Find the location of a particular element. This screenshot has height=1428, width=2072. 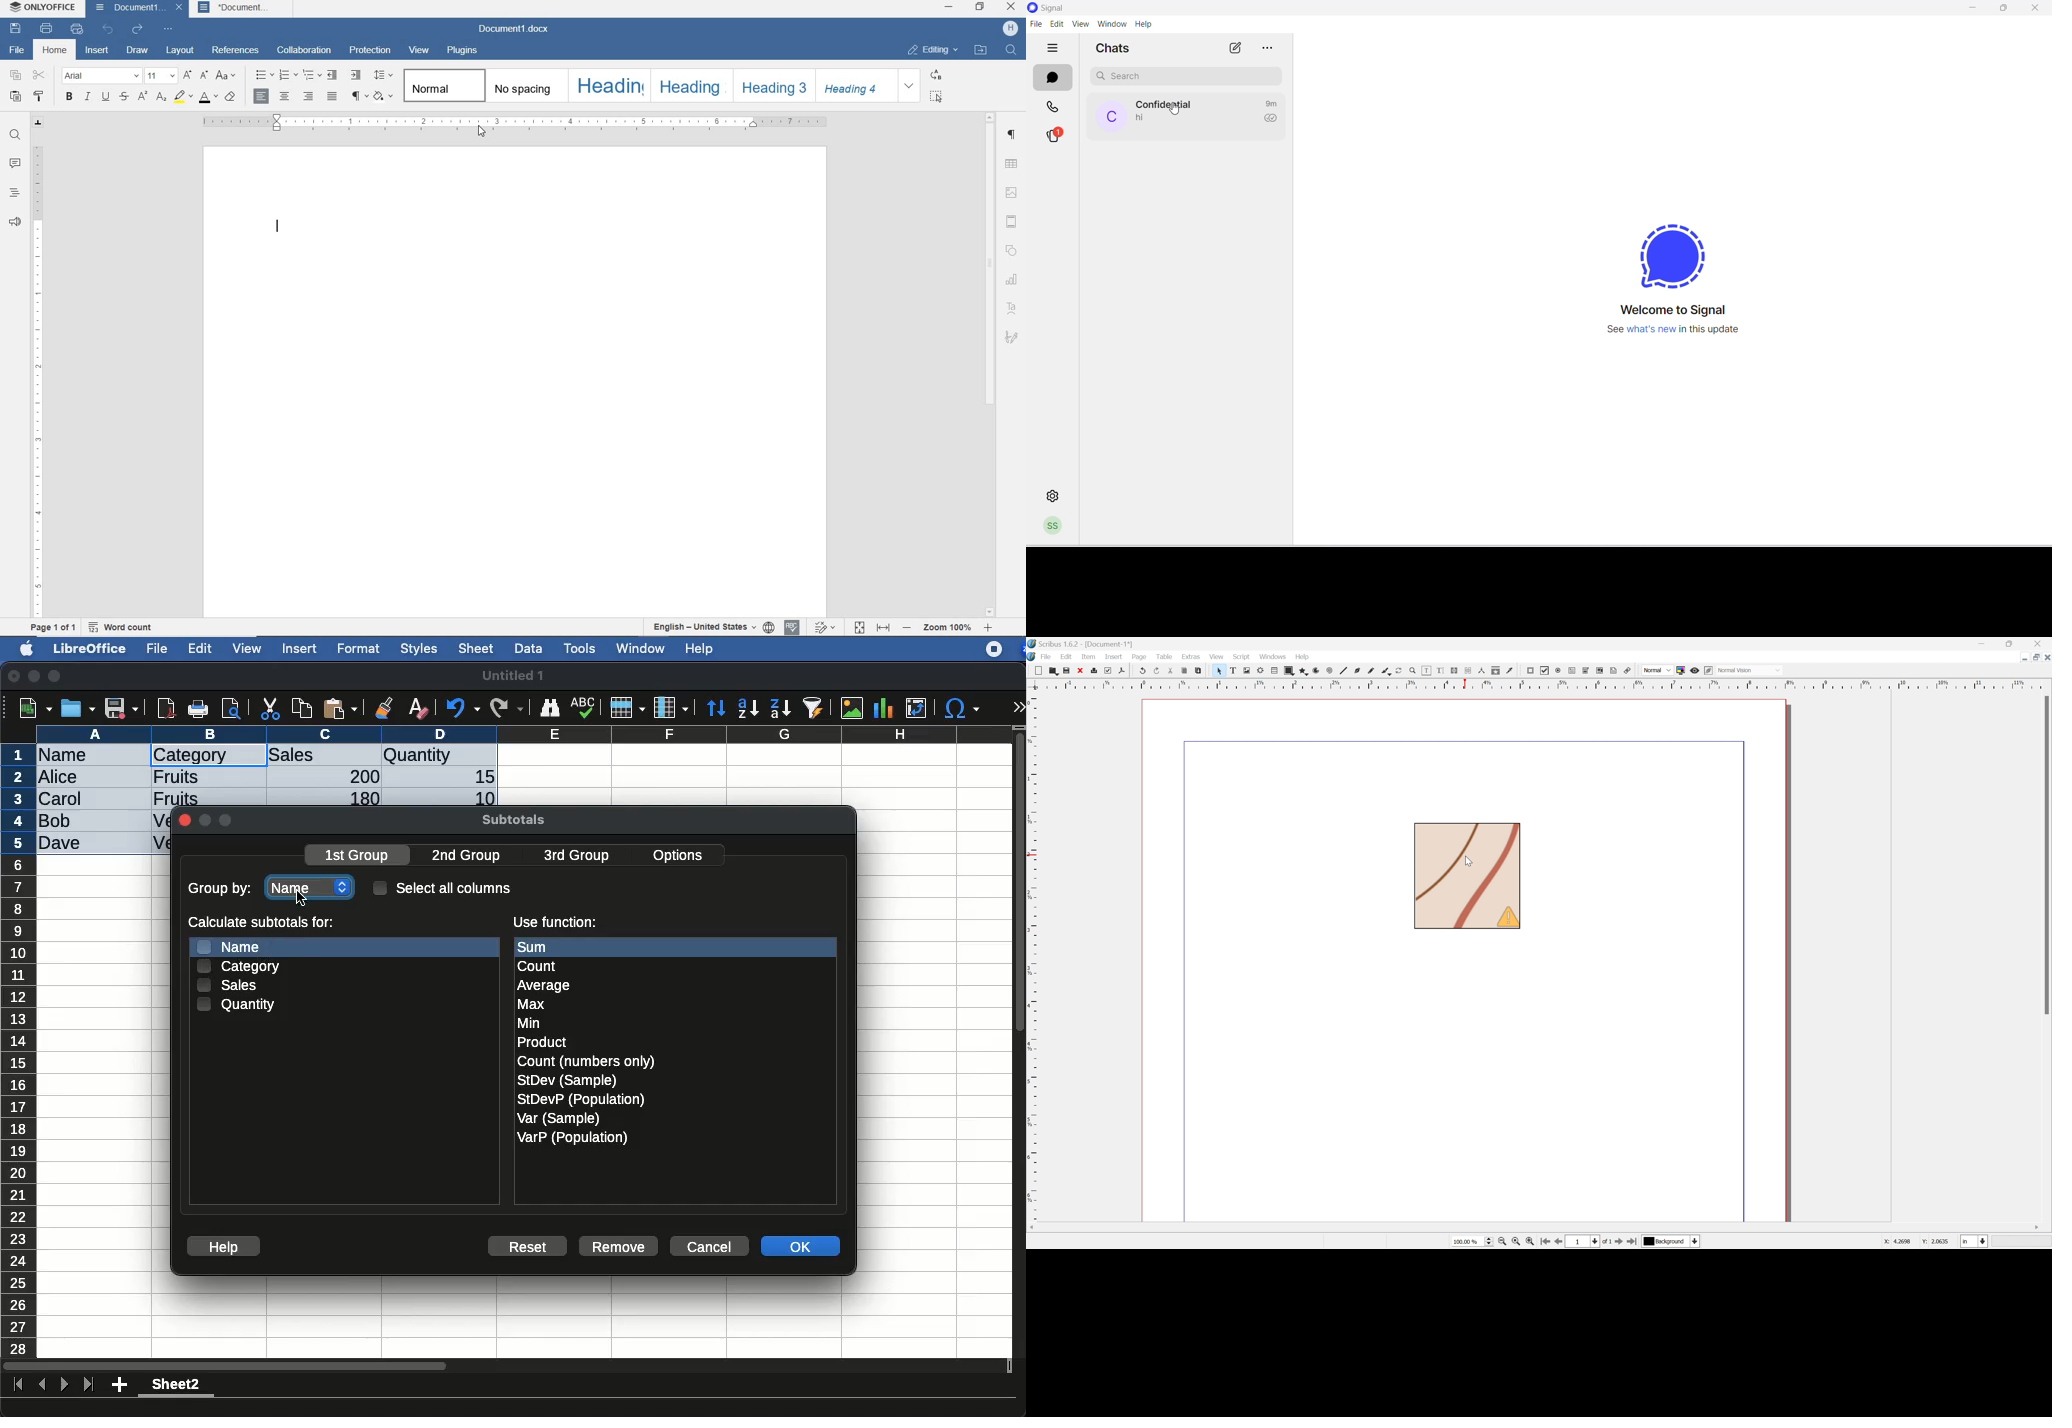

autofilter is located at coordinates (814, 707).